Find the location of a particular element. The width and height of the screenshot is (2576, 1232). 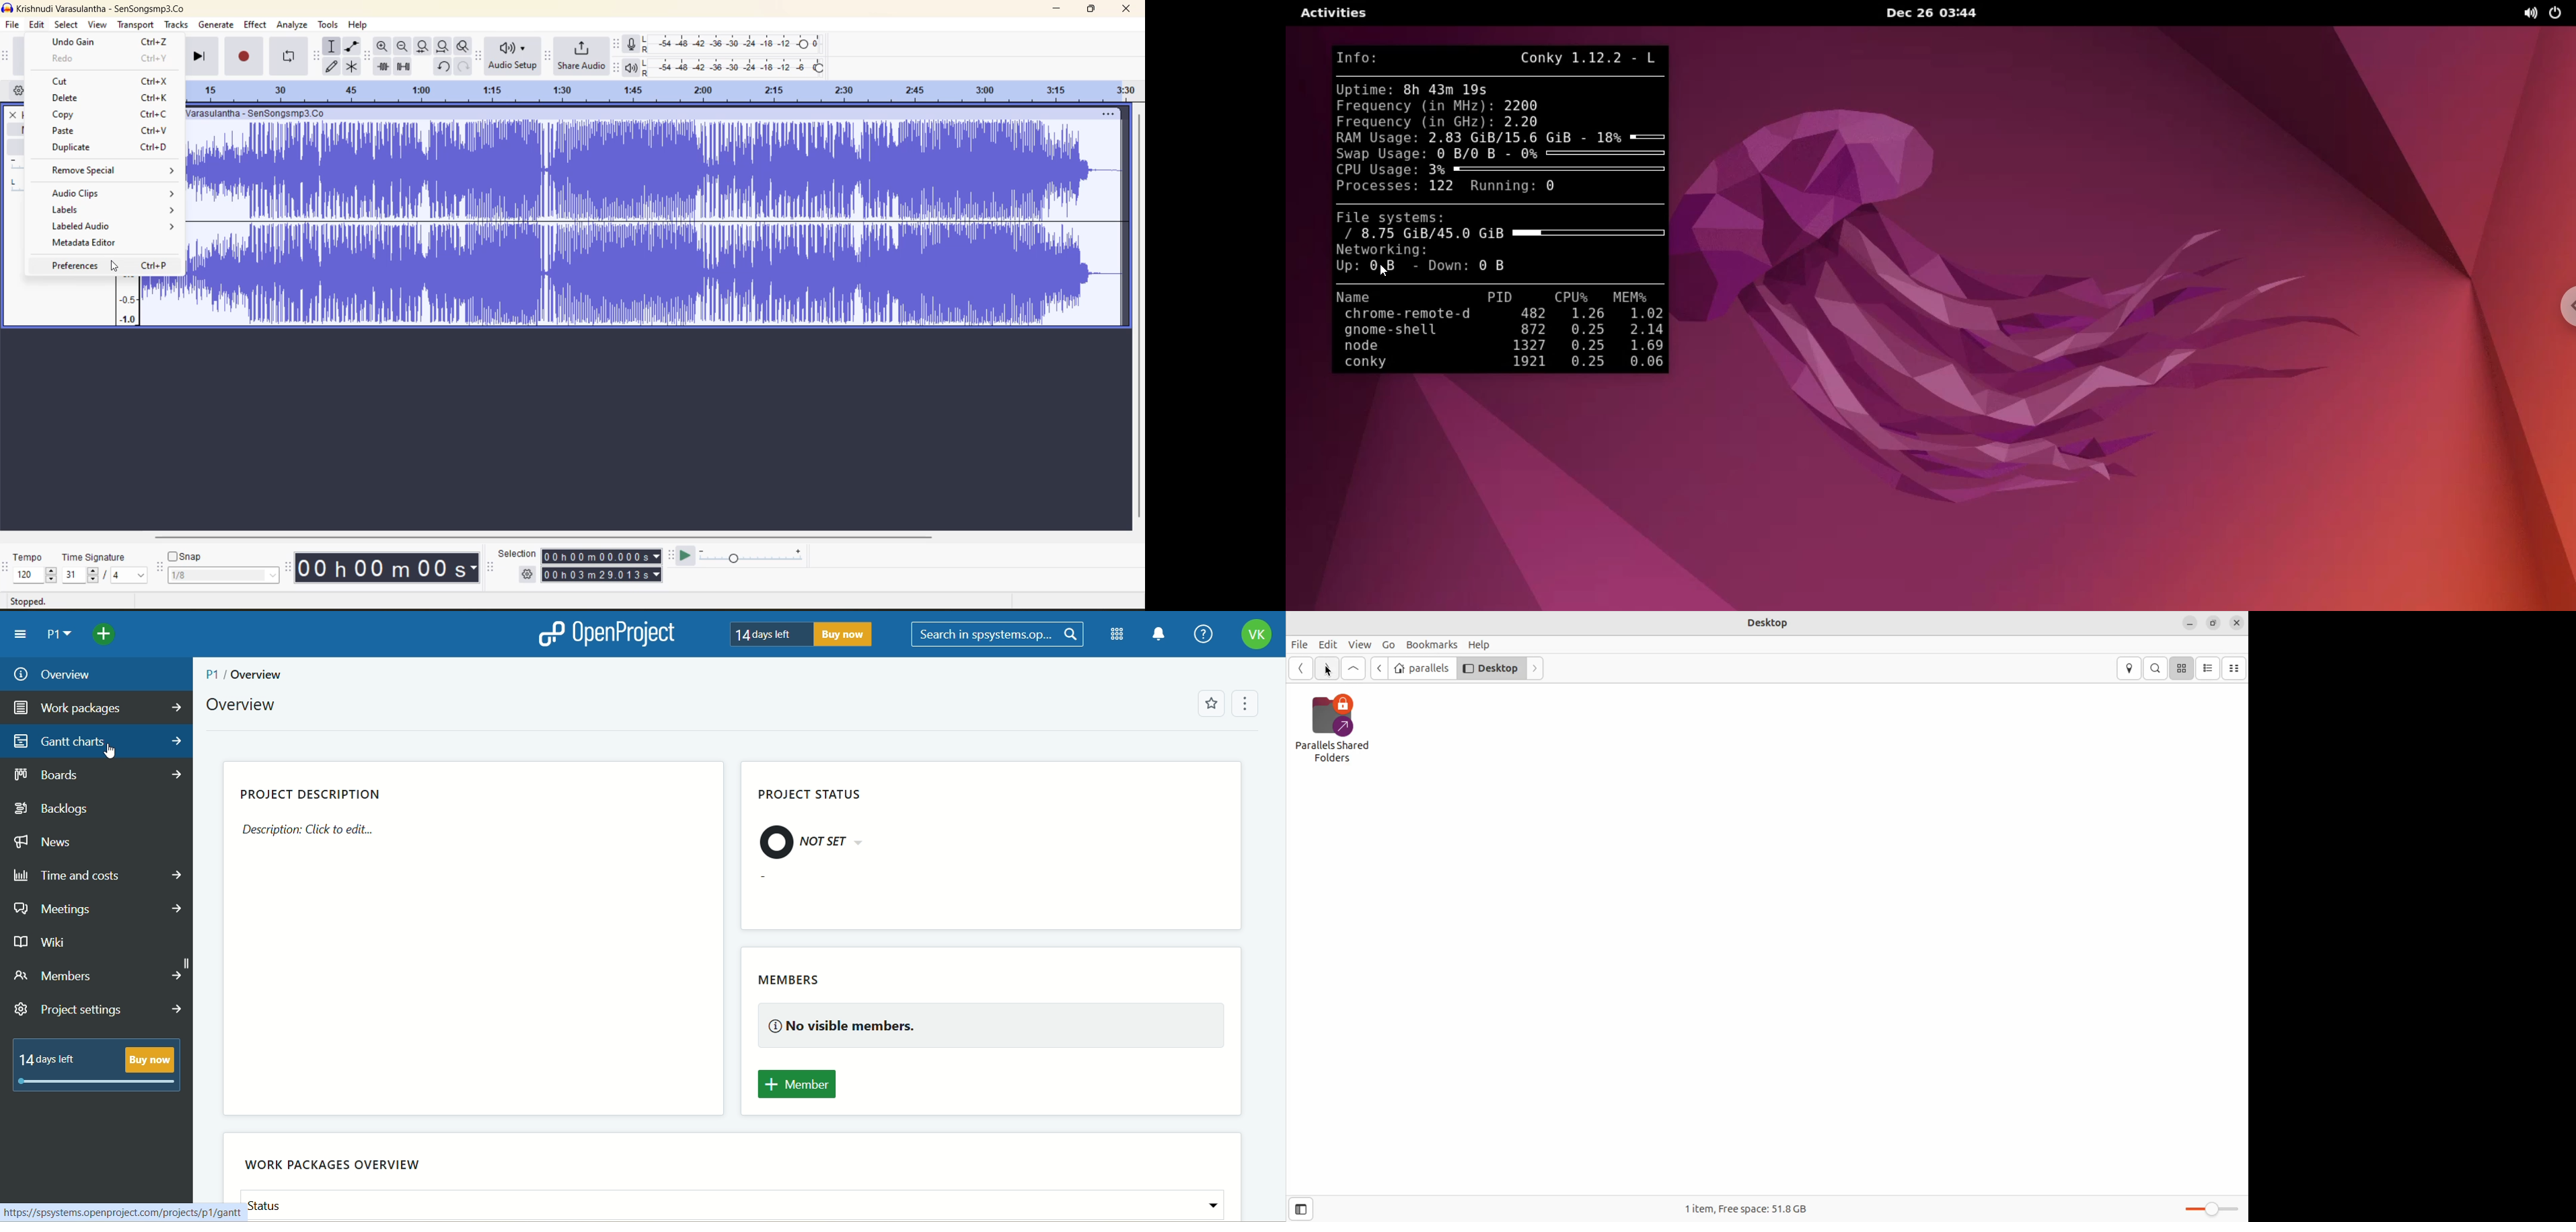

metadata editor is located at coordinates (110, 242).